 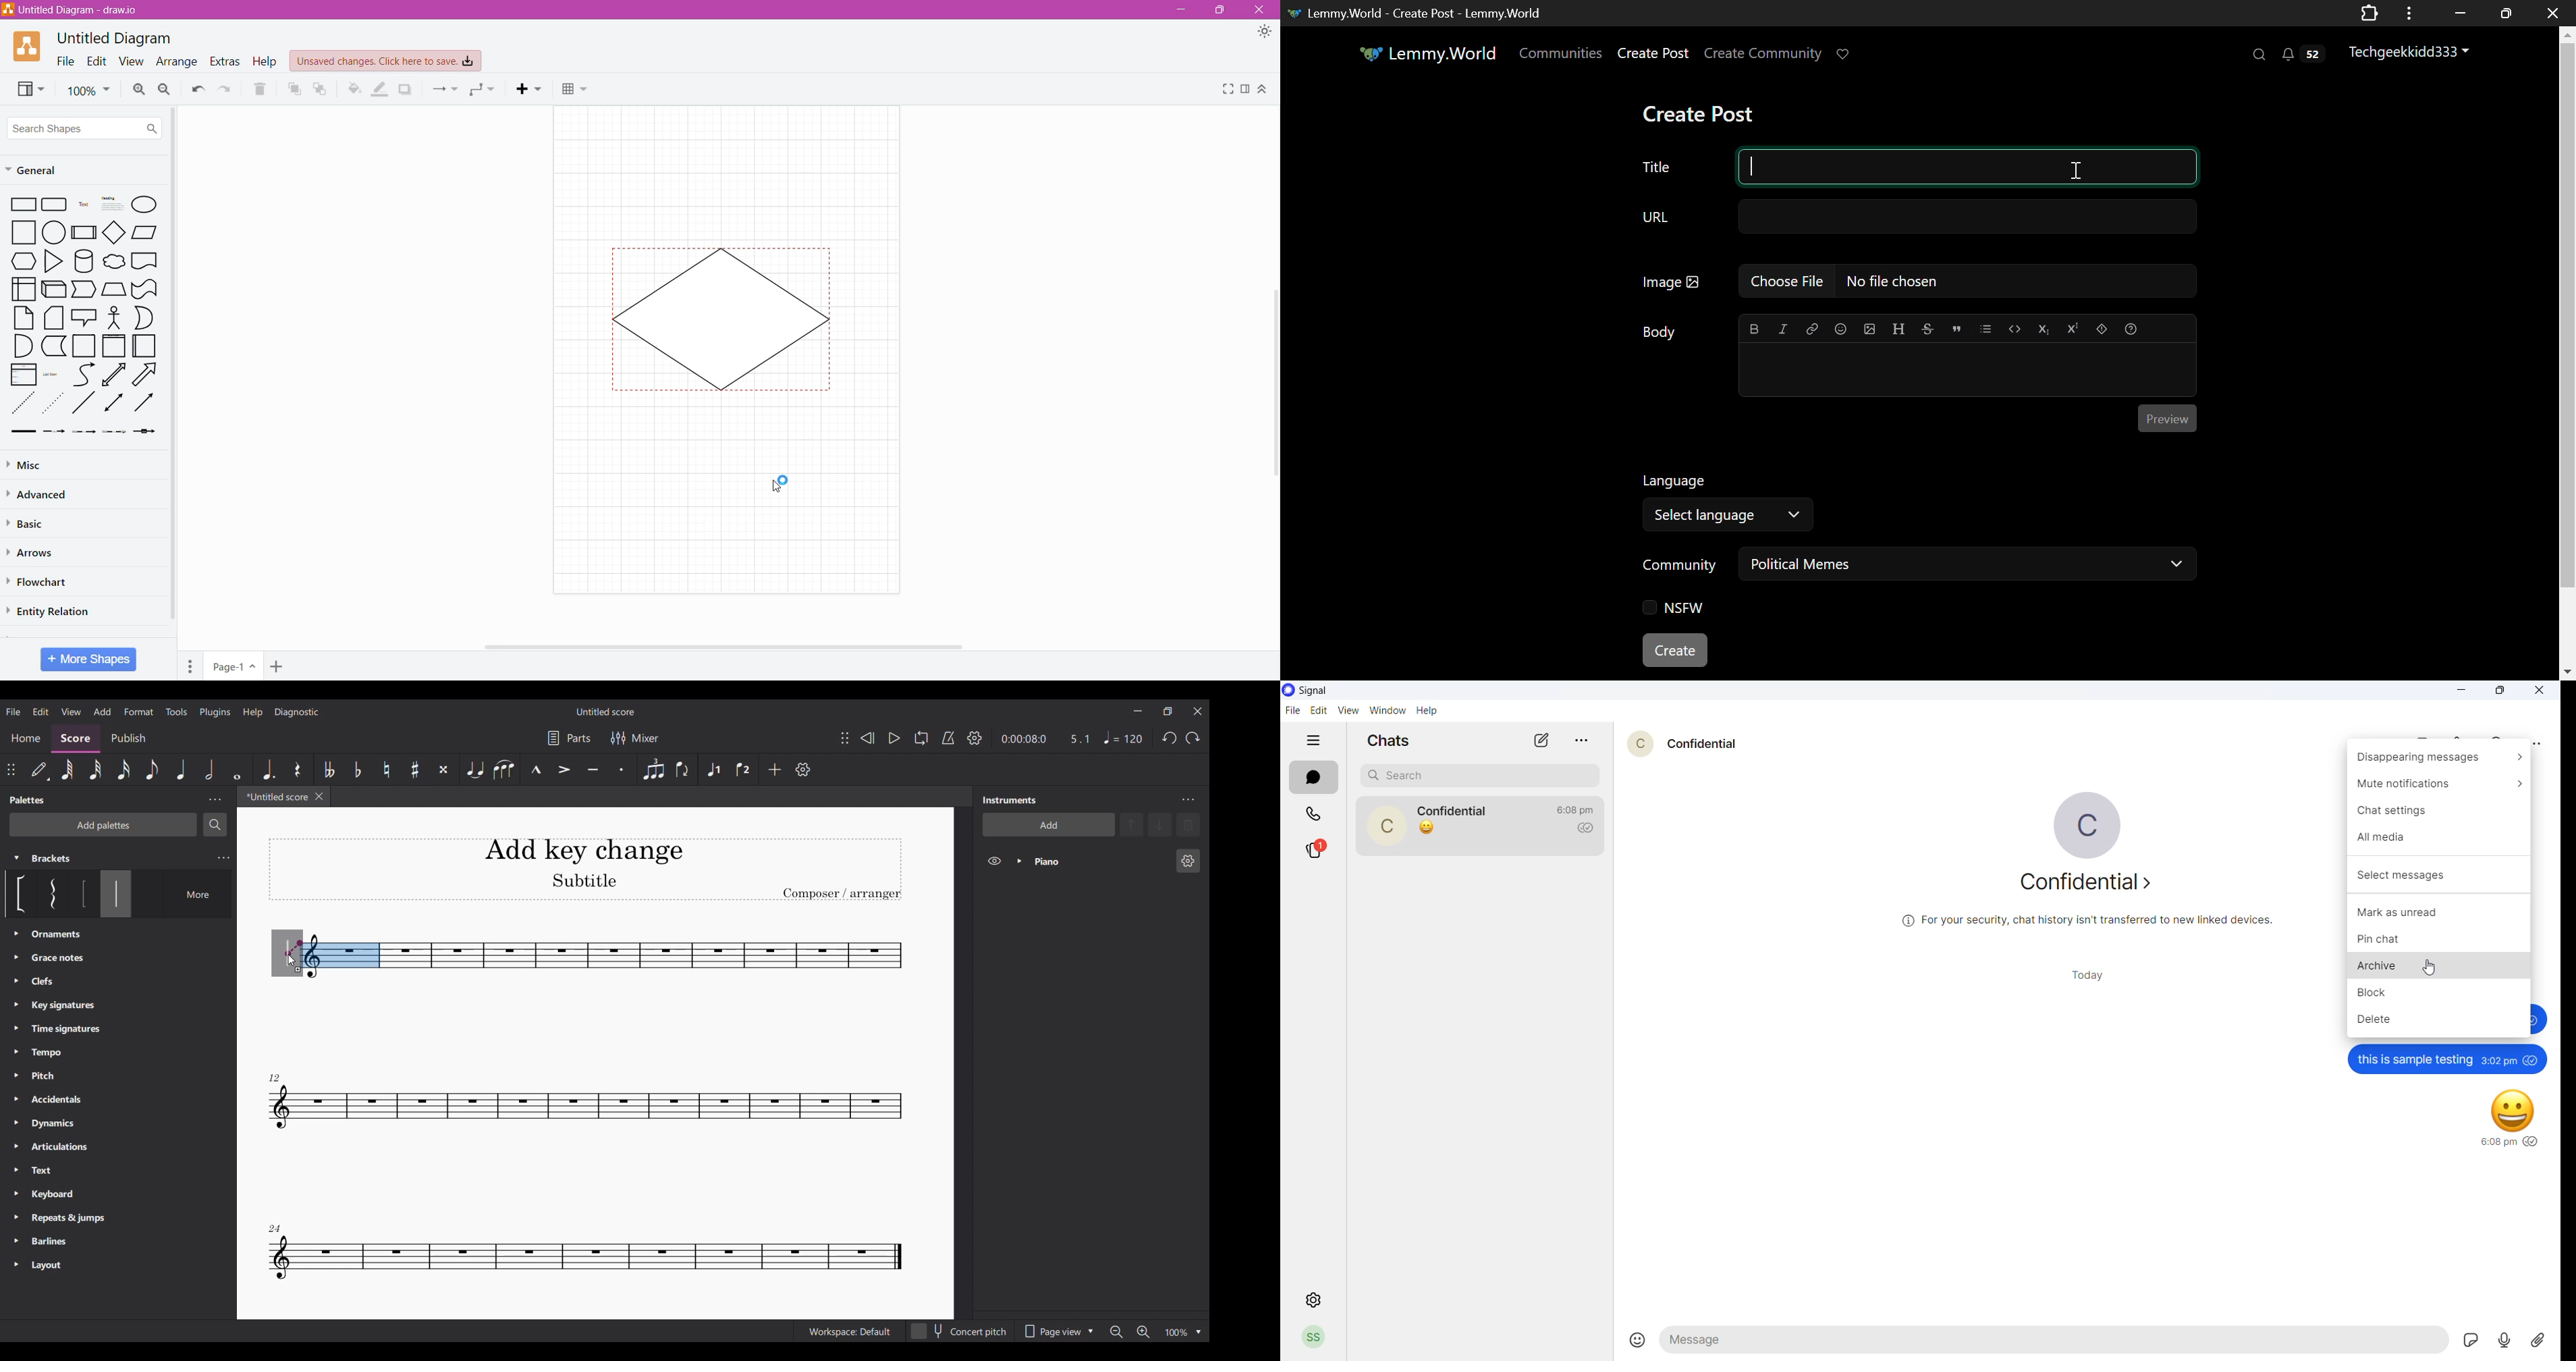 What do you see at coordinates (2509, 1107) in the screenshot?
I see `smiley emoji` at bounding box center [2509, 1107].